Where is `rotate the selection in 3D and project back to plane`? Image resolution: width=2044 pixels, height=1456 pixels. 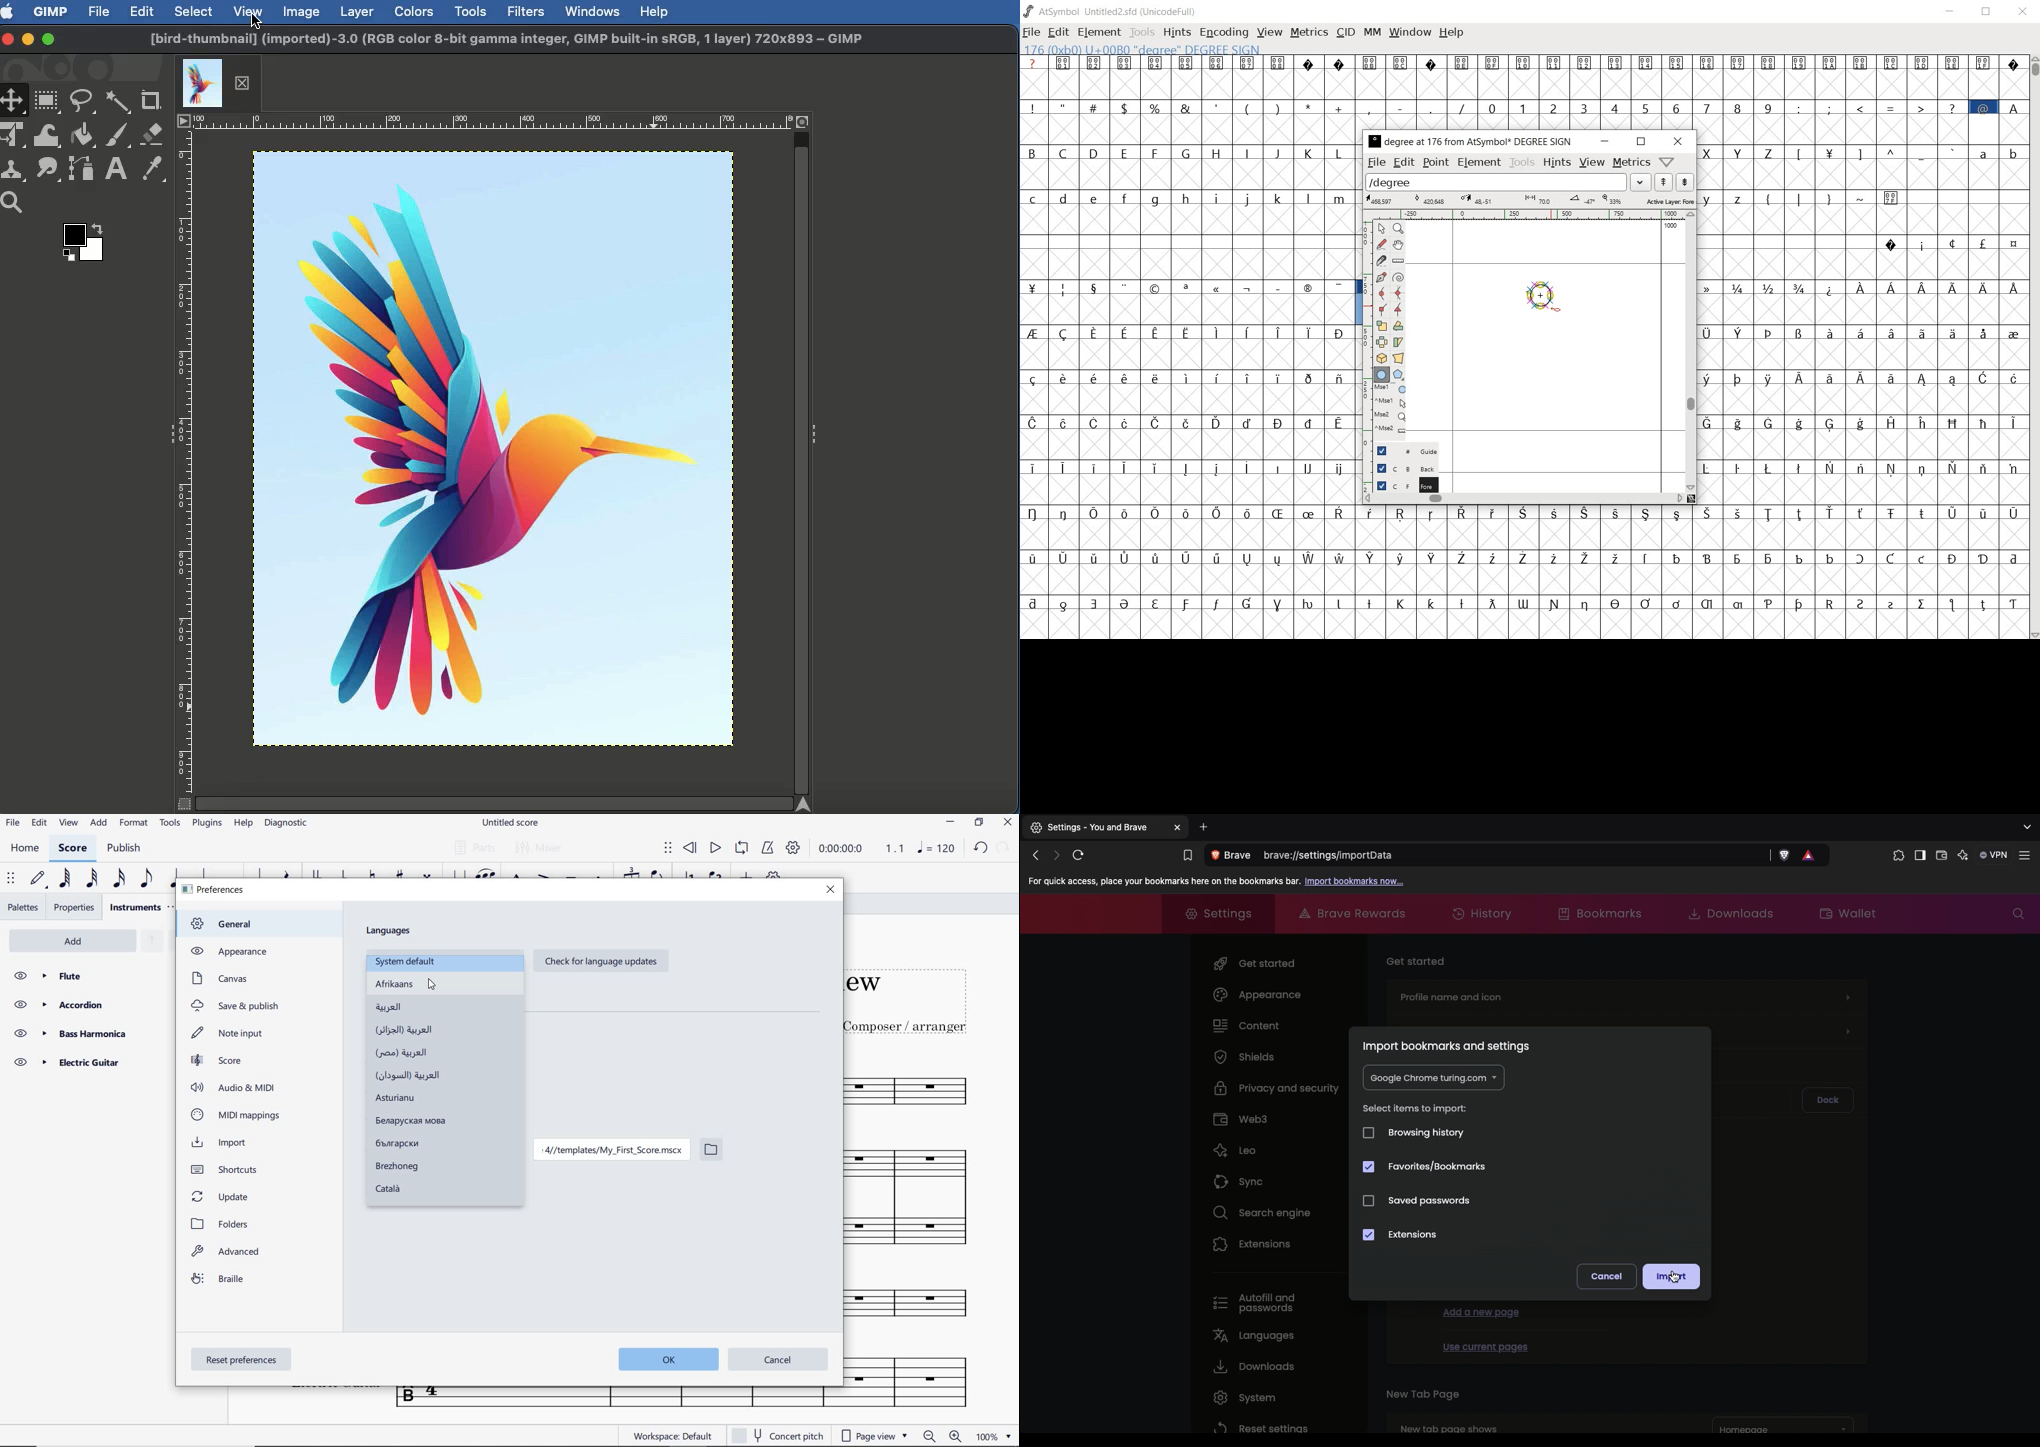 rotate the selection in 3D and project back to plane is located at coordinates (1379, 359).